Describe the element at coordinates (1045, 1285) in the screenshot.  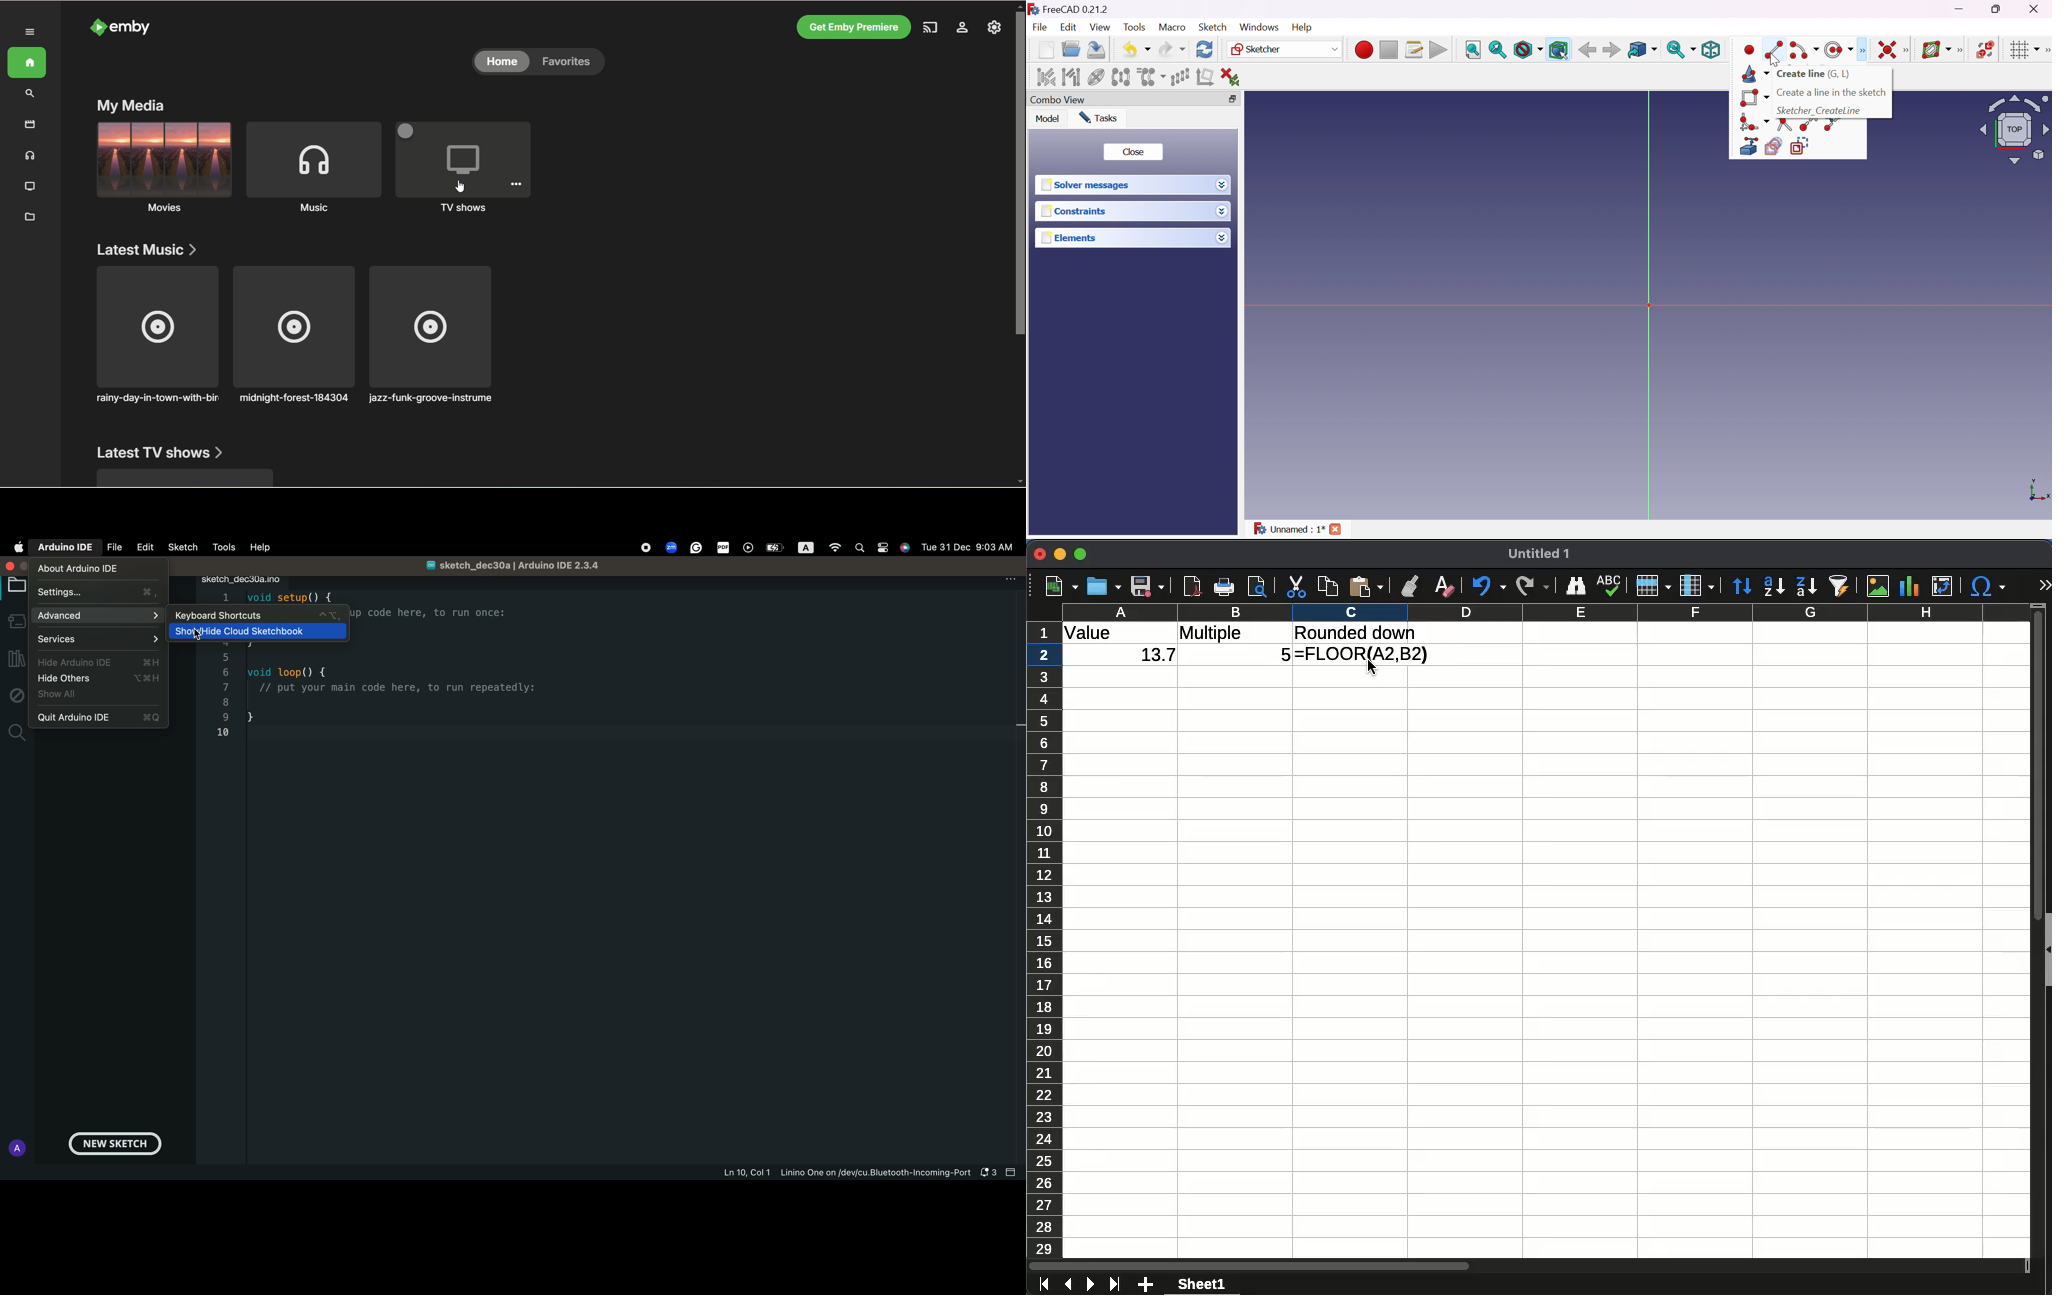
I see `first sheet` at that location.